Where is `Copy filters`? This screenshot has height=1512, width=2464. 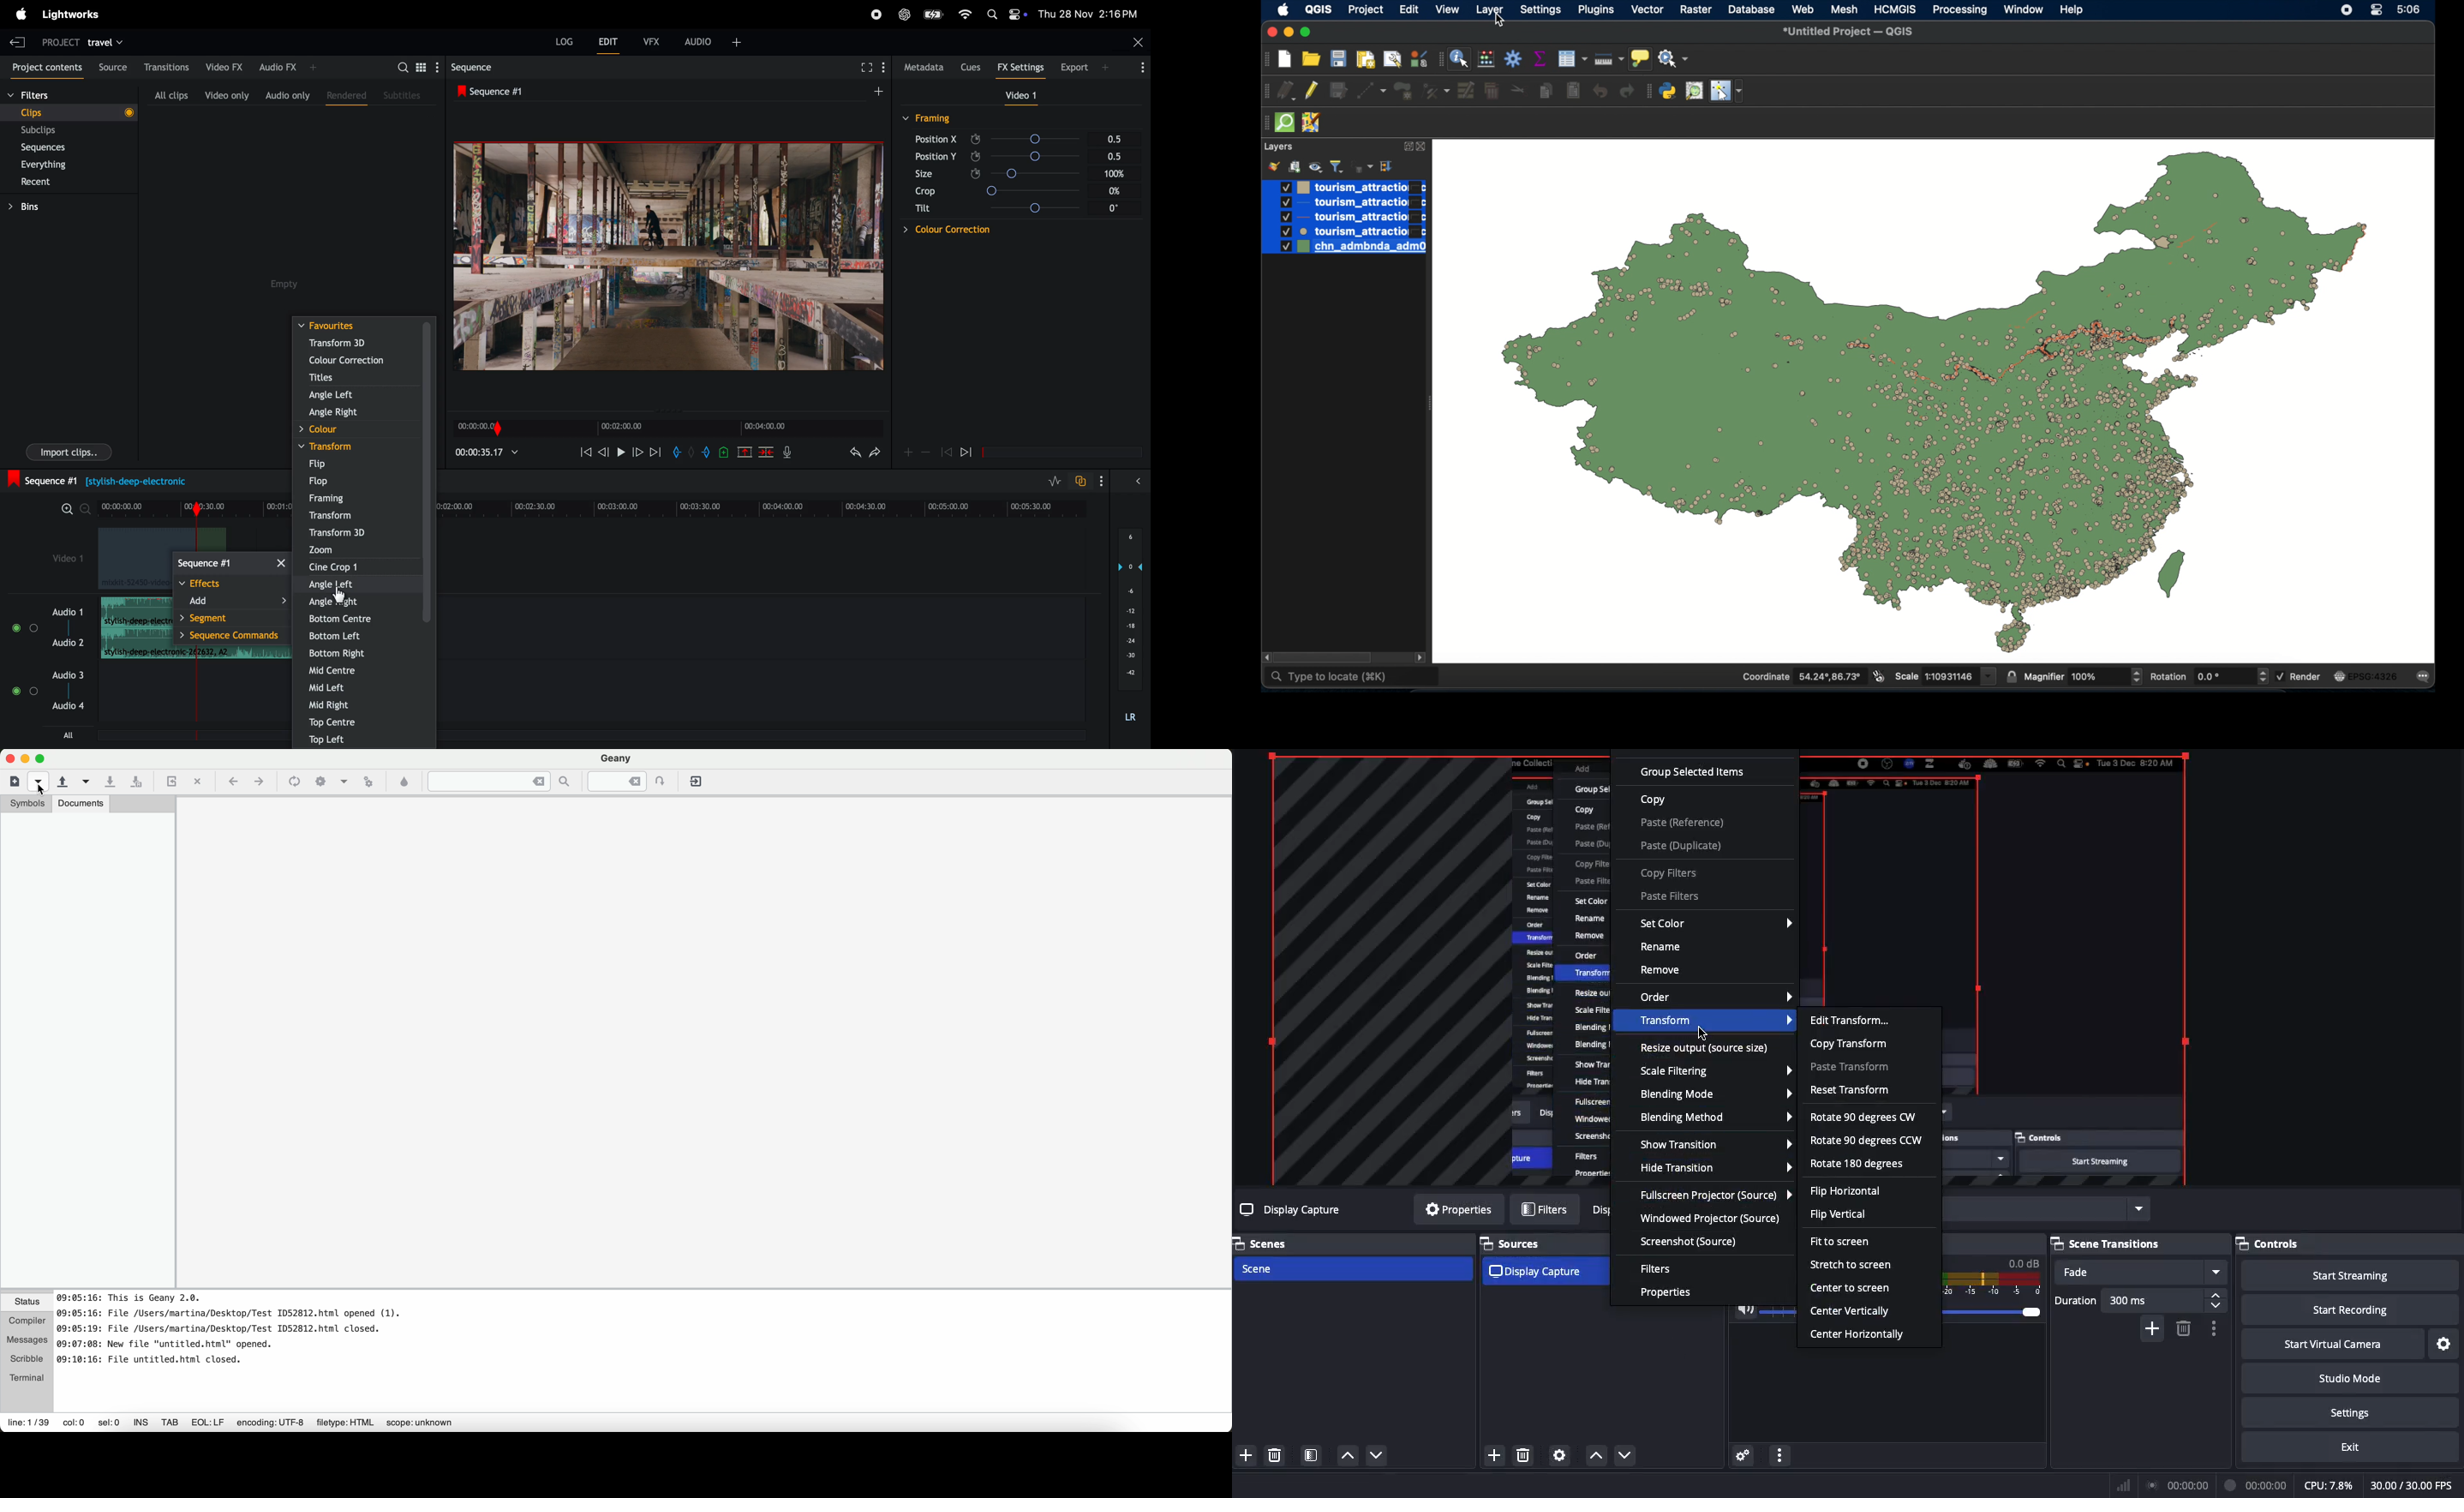
Copy filters is located at coordinates (1668, 874).